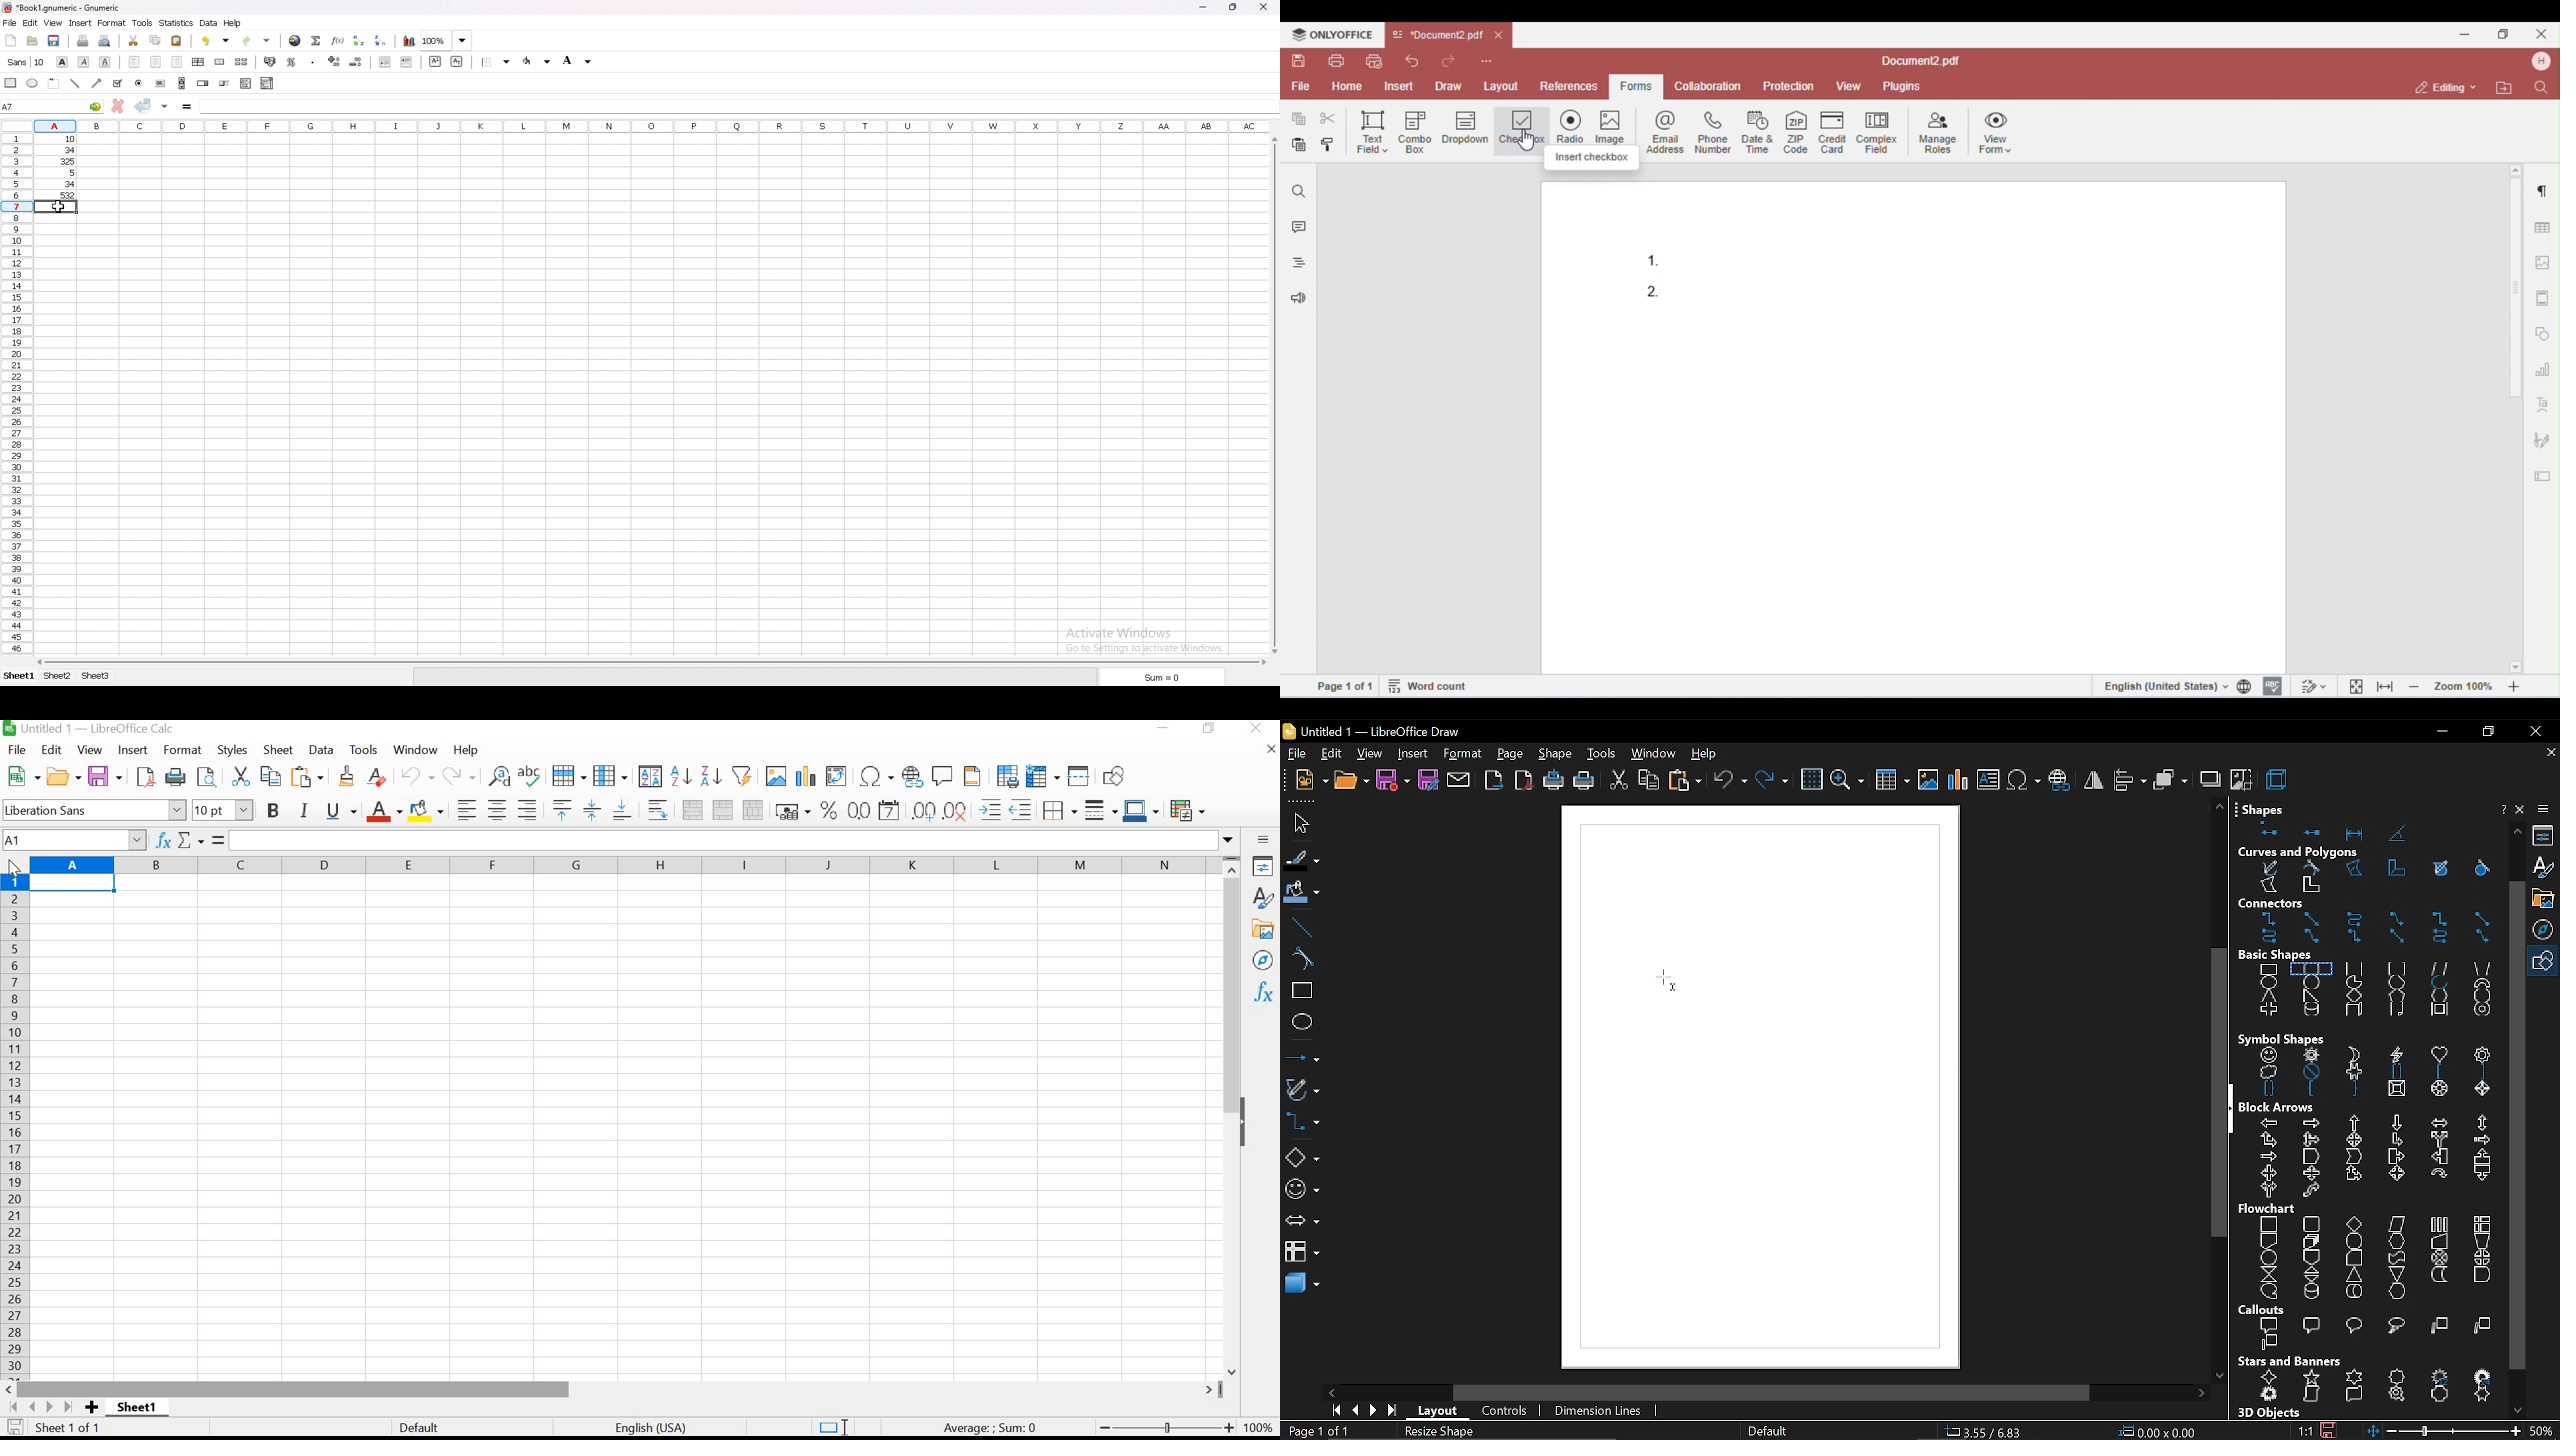  What do you see at coordinates (21, 775) in the screenshot?
I see `NEW` at bounding box center [21, 775].